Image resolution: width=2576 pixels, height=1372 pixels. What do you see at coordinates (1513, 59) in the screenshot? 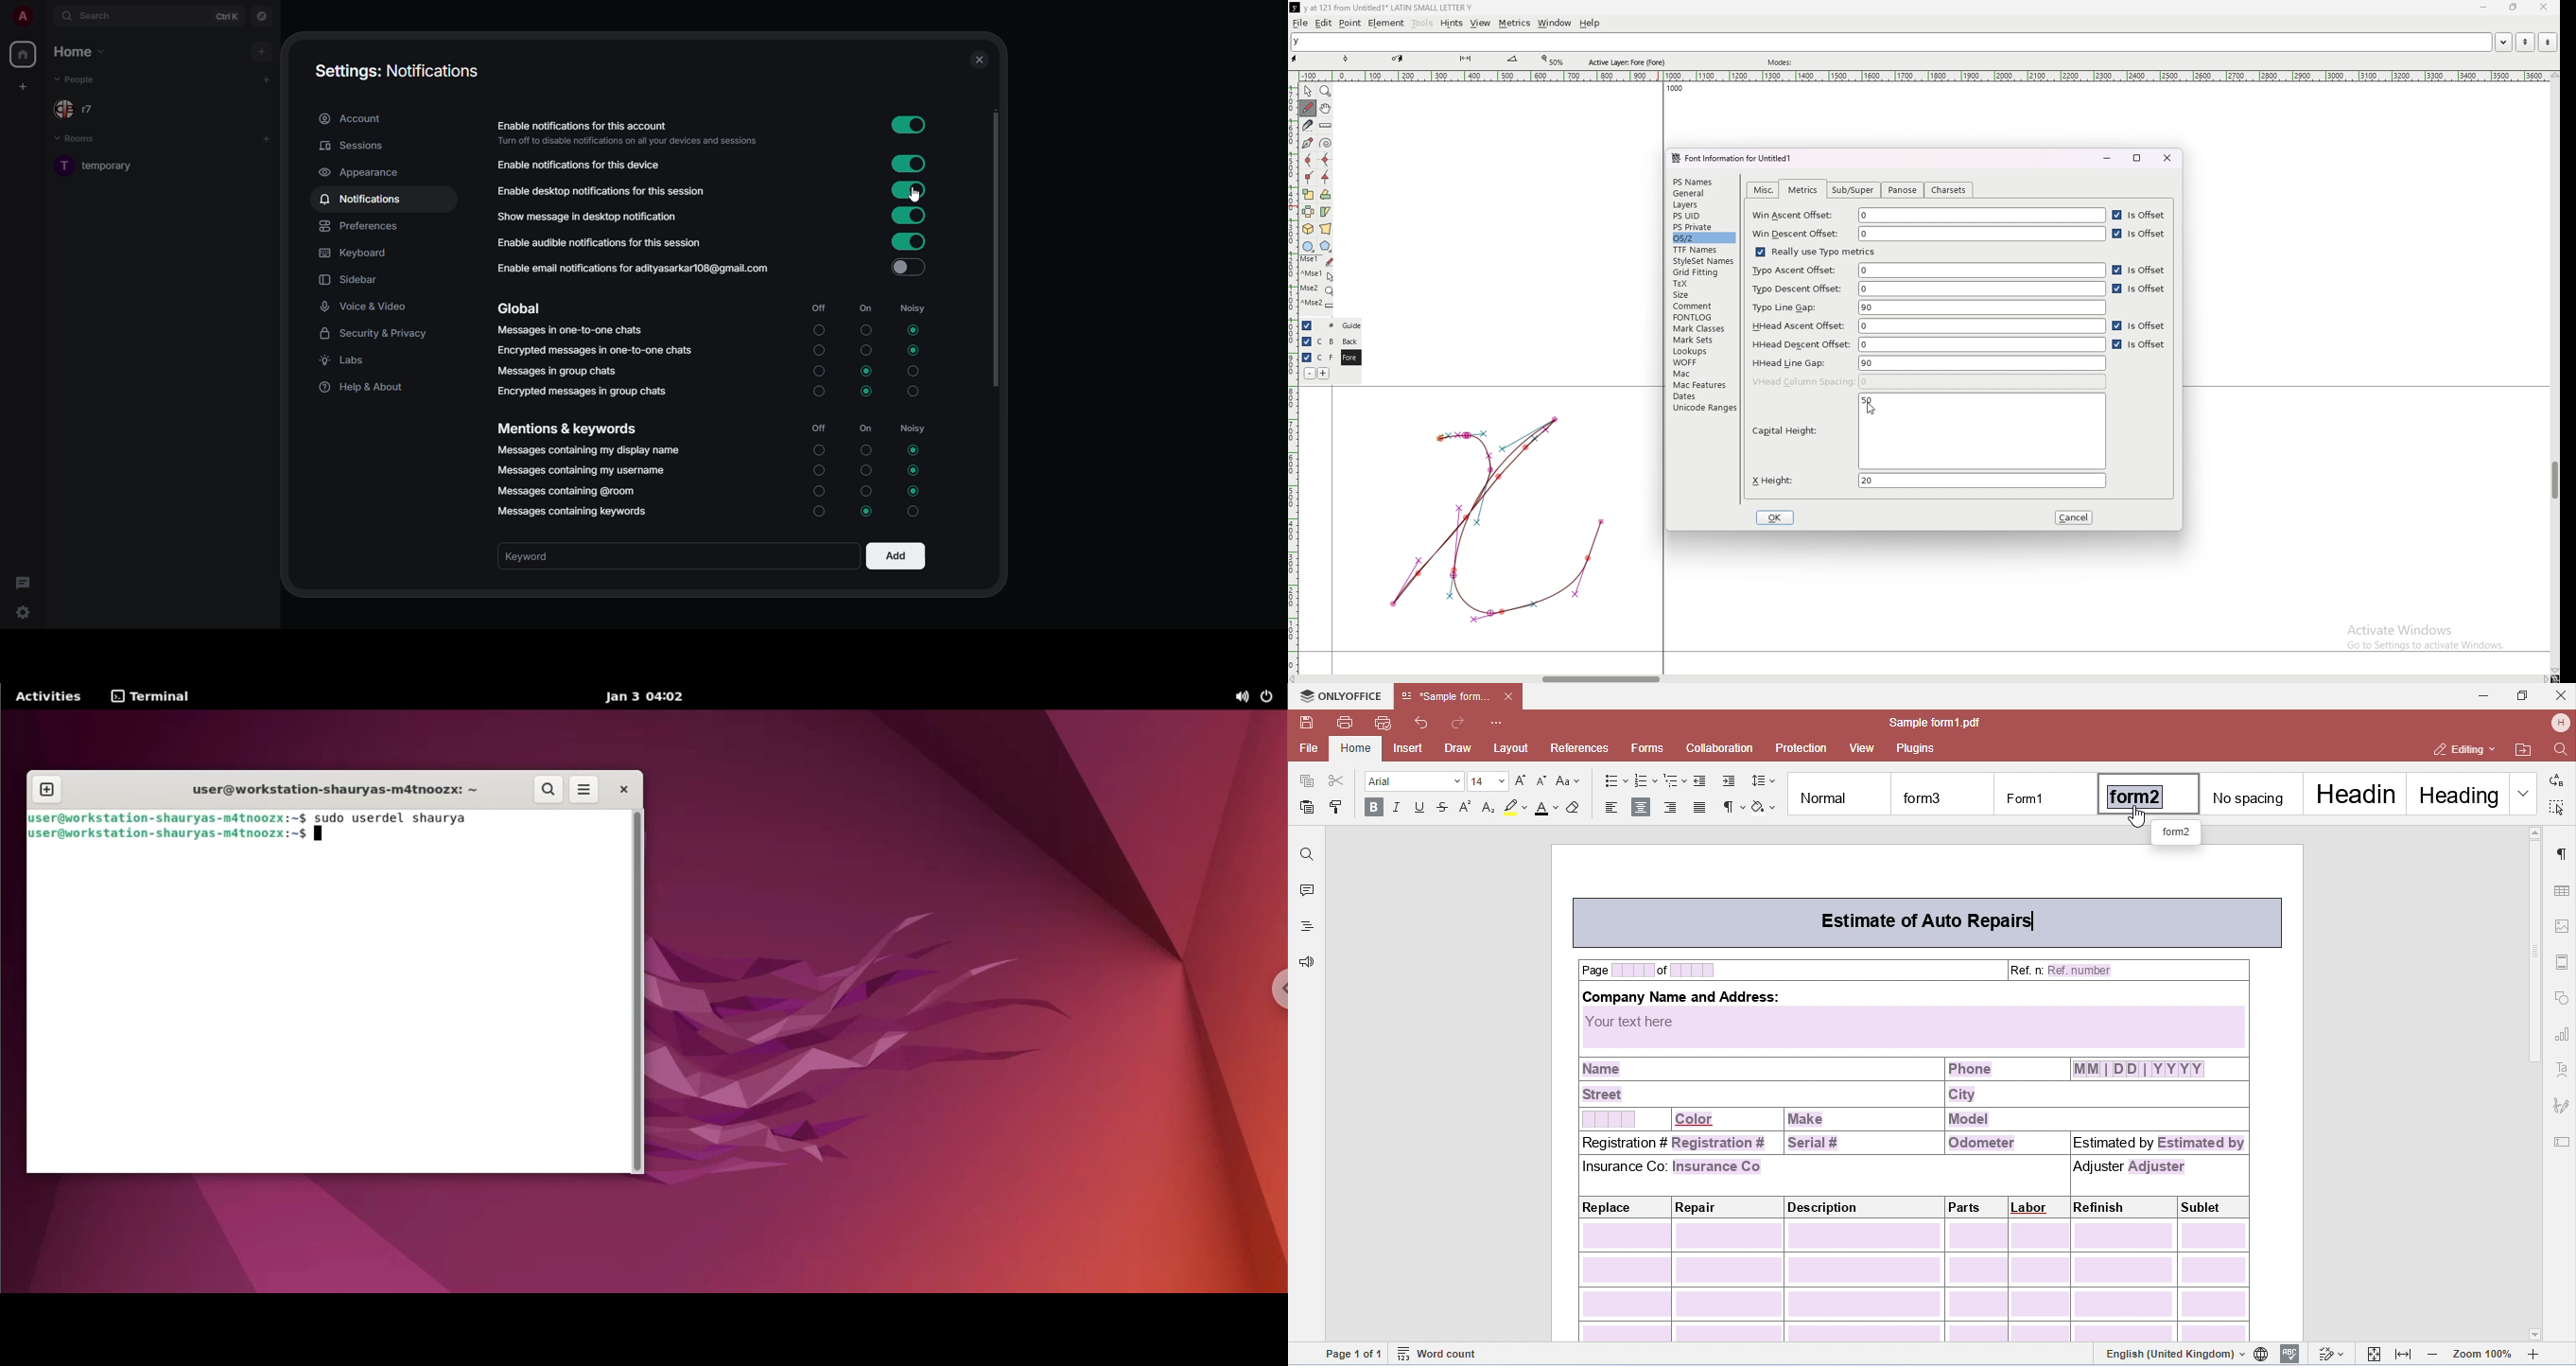
I see `measurement tool` at bounding box center [1513, 59].